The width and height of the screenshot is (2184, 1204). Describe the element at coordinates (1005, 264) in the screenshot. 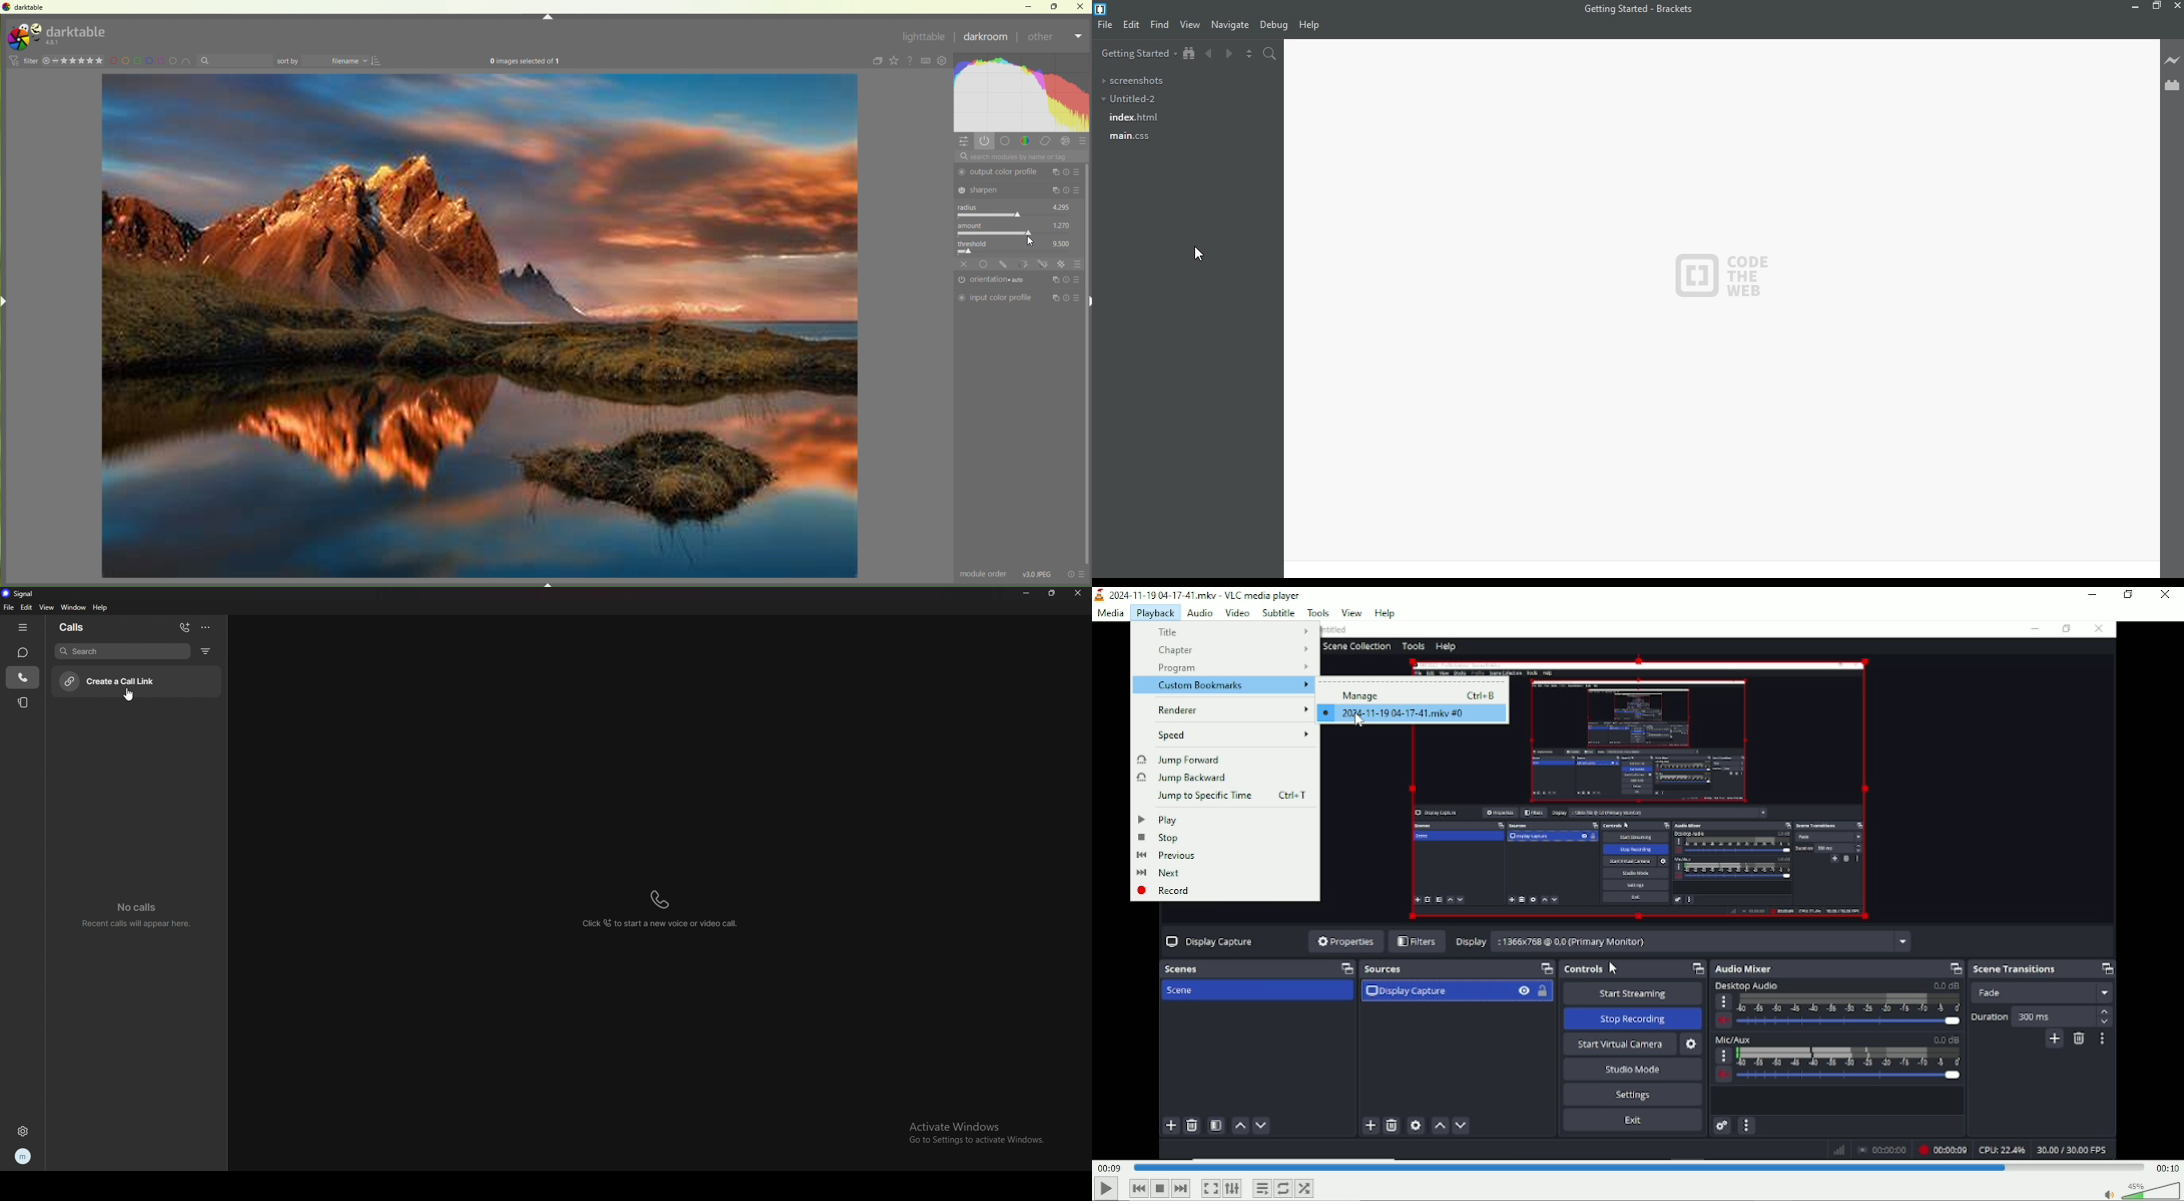

I see `draw` at that location.